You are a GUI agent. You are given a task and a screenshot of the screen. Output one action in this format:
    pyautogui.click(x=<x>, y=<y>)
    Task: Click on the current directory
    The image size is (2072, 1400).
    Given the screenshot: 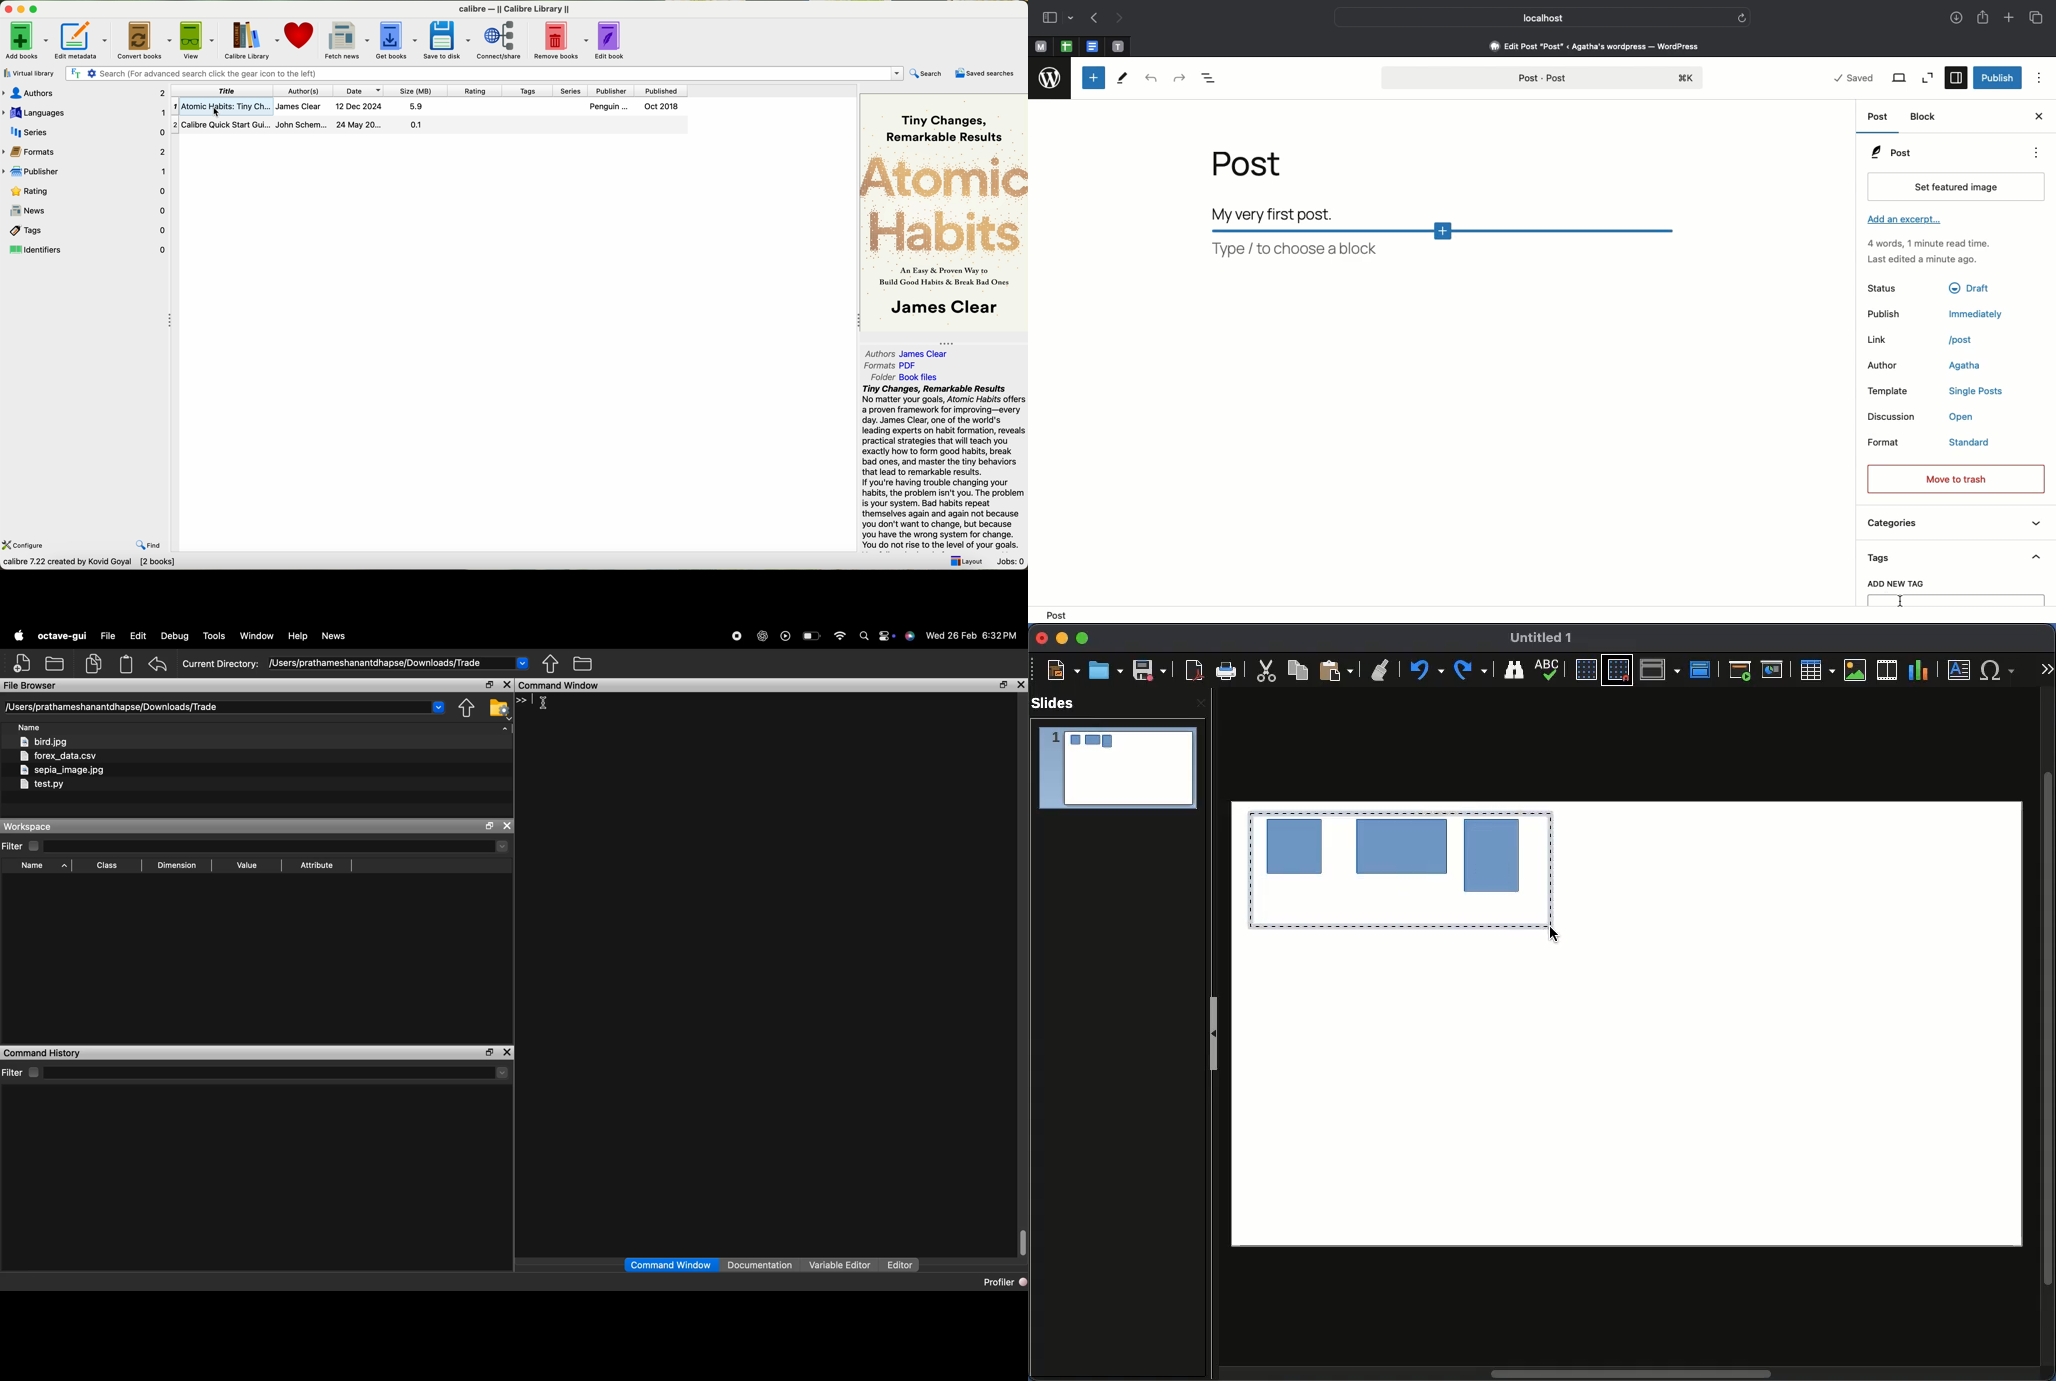 What is the action you would take?
    pyautogui.click(x=226, y=707)
    